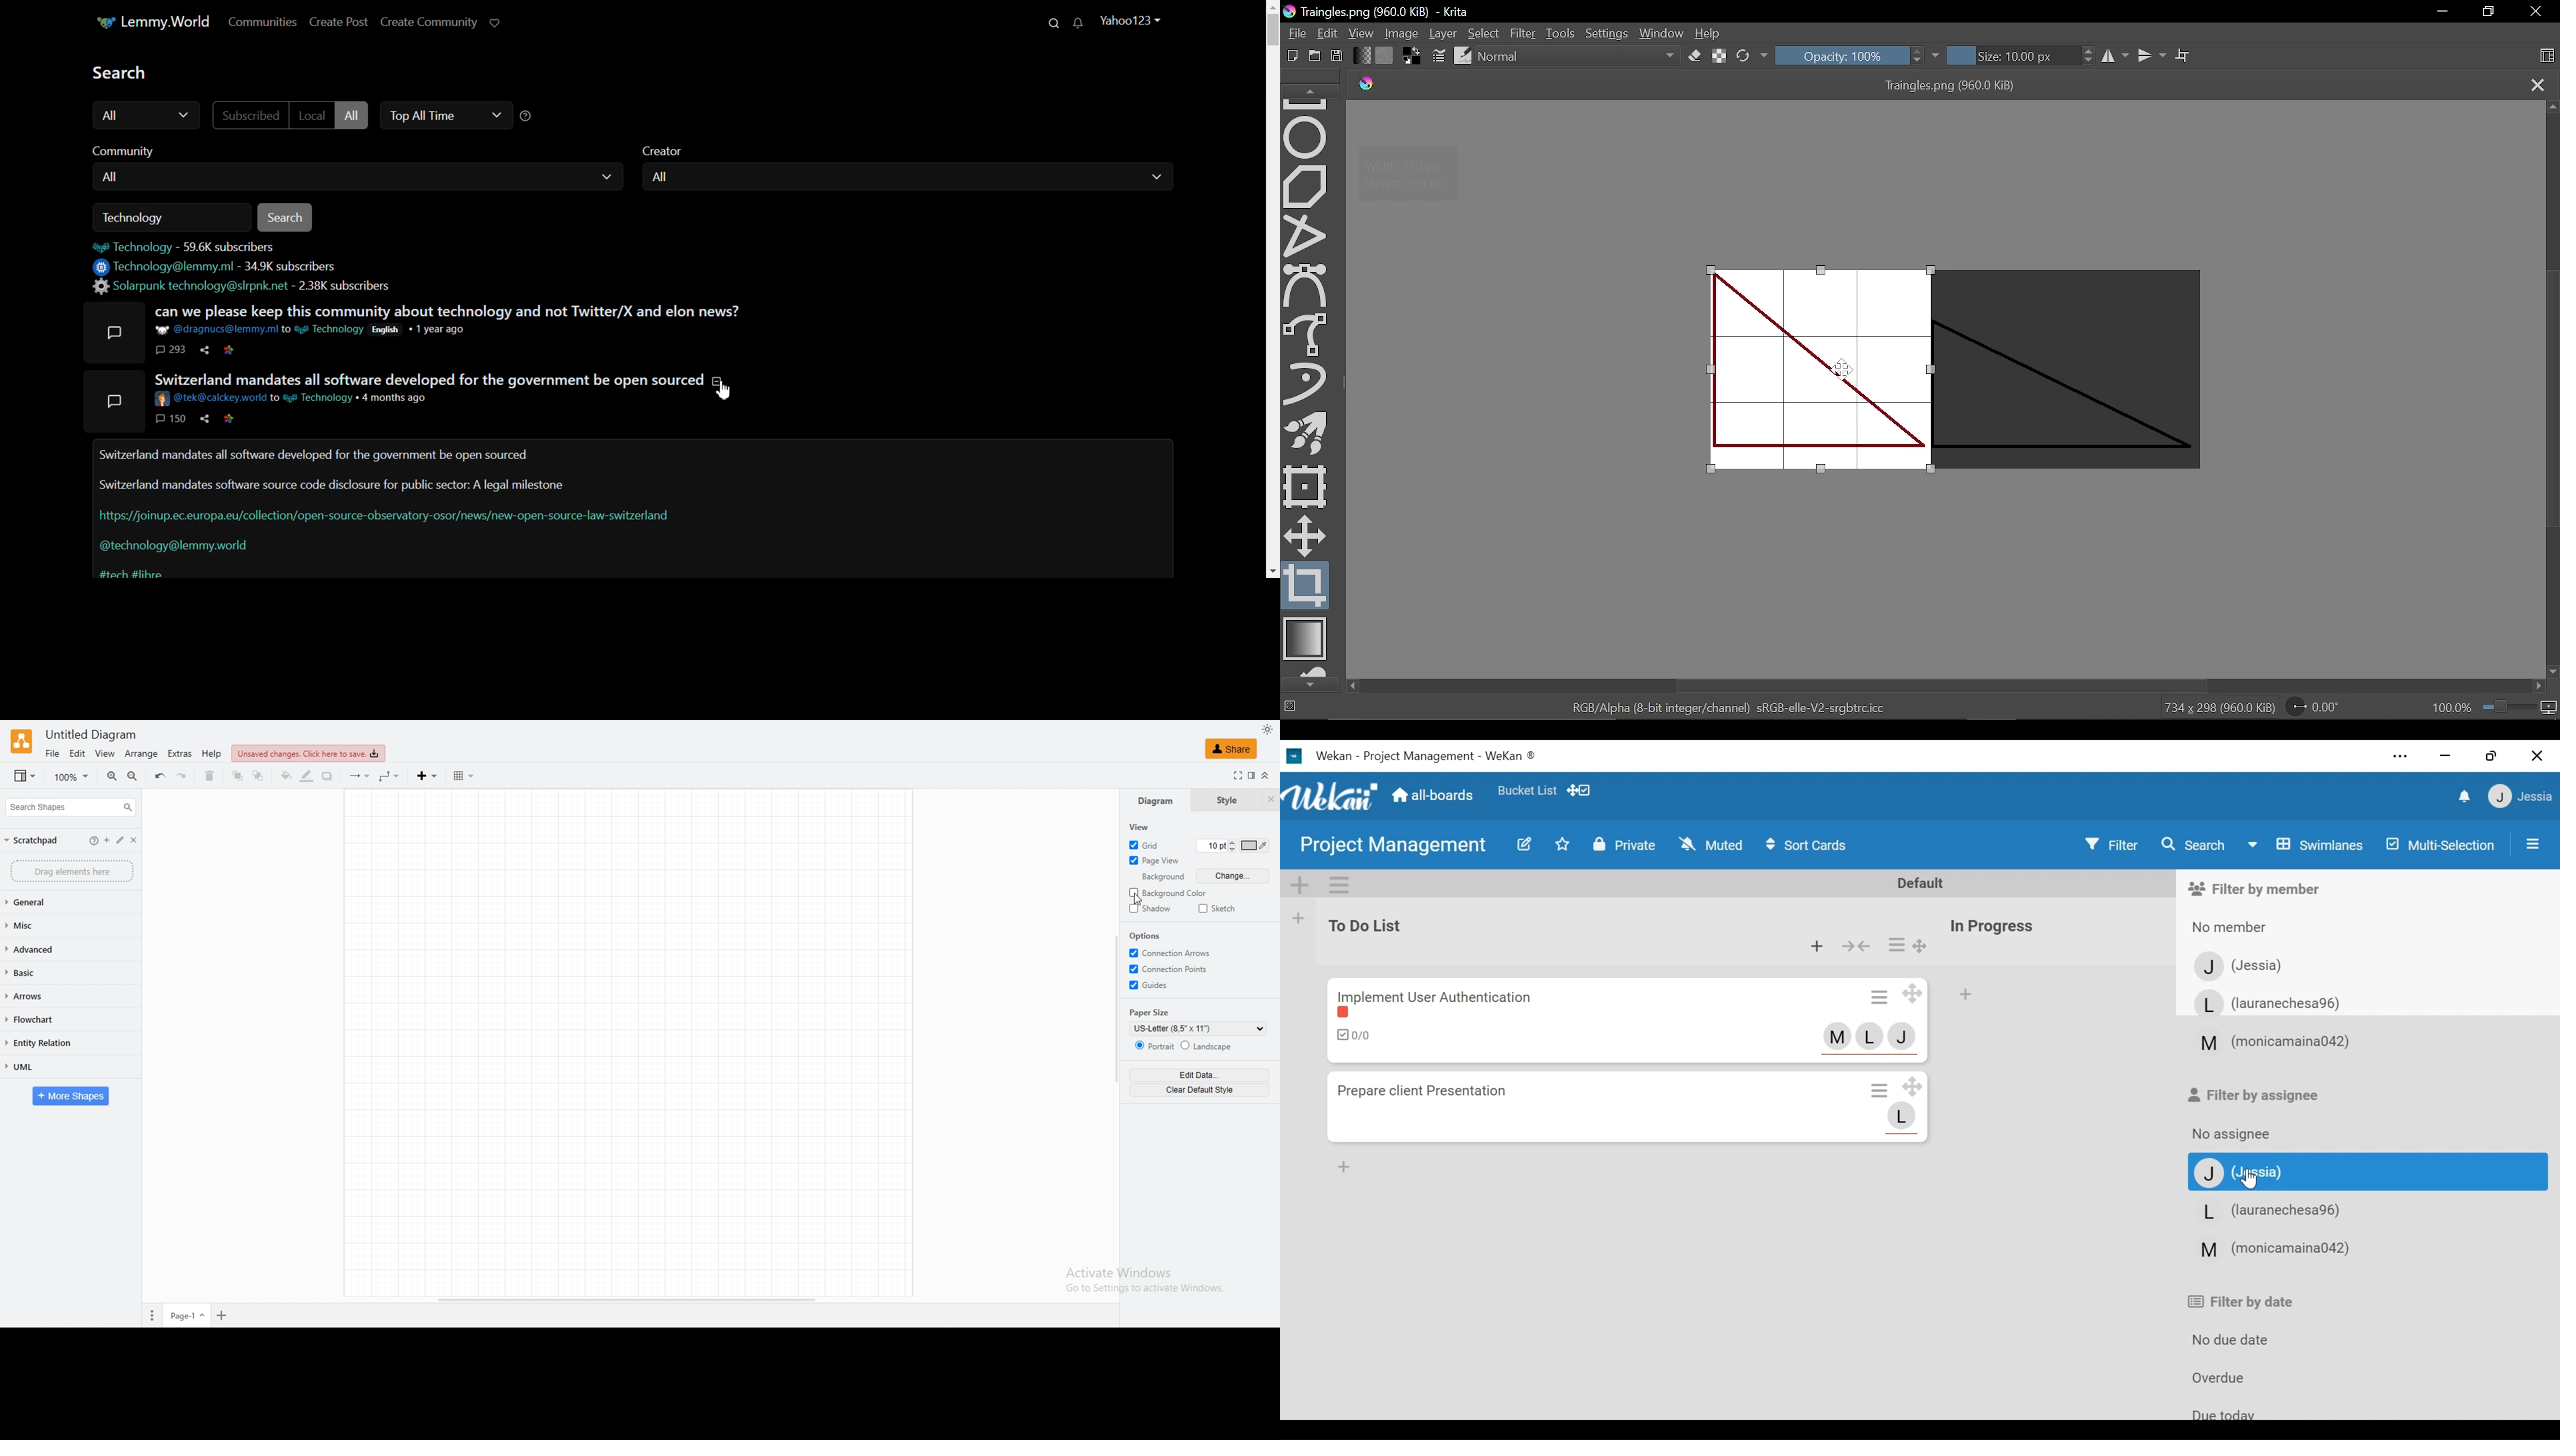 The image size is (2576, 1456). I want to click on Normal, so click(1579, 57).